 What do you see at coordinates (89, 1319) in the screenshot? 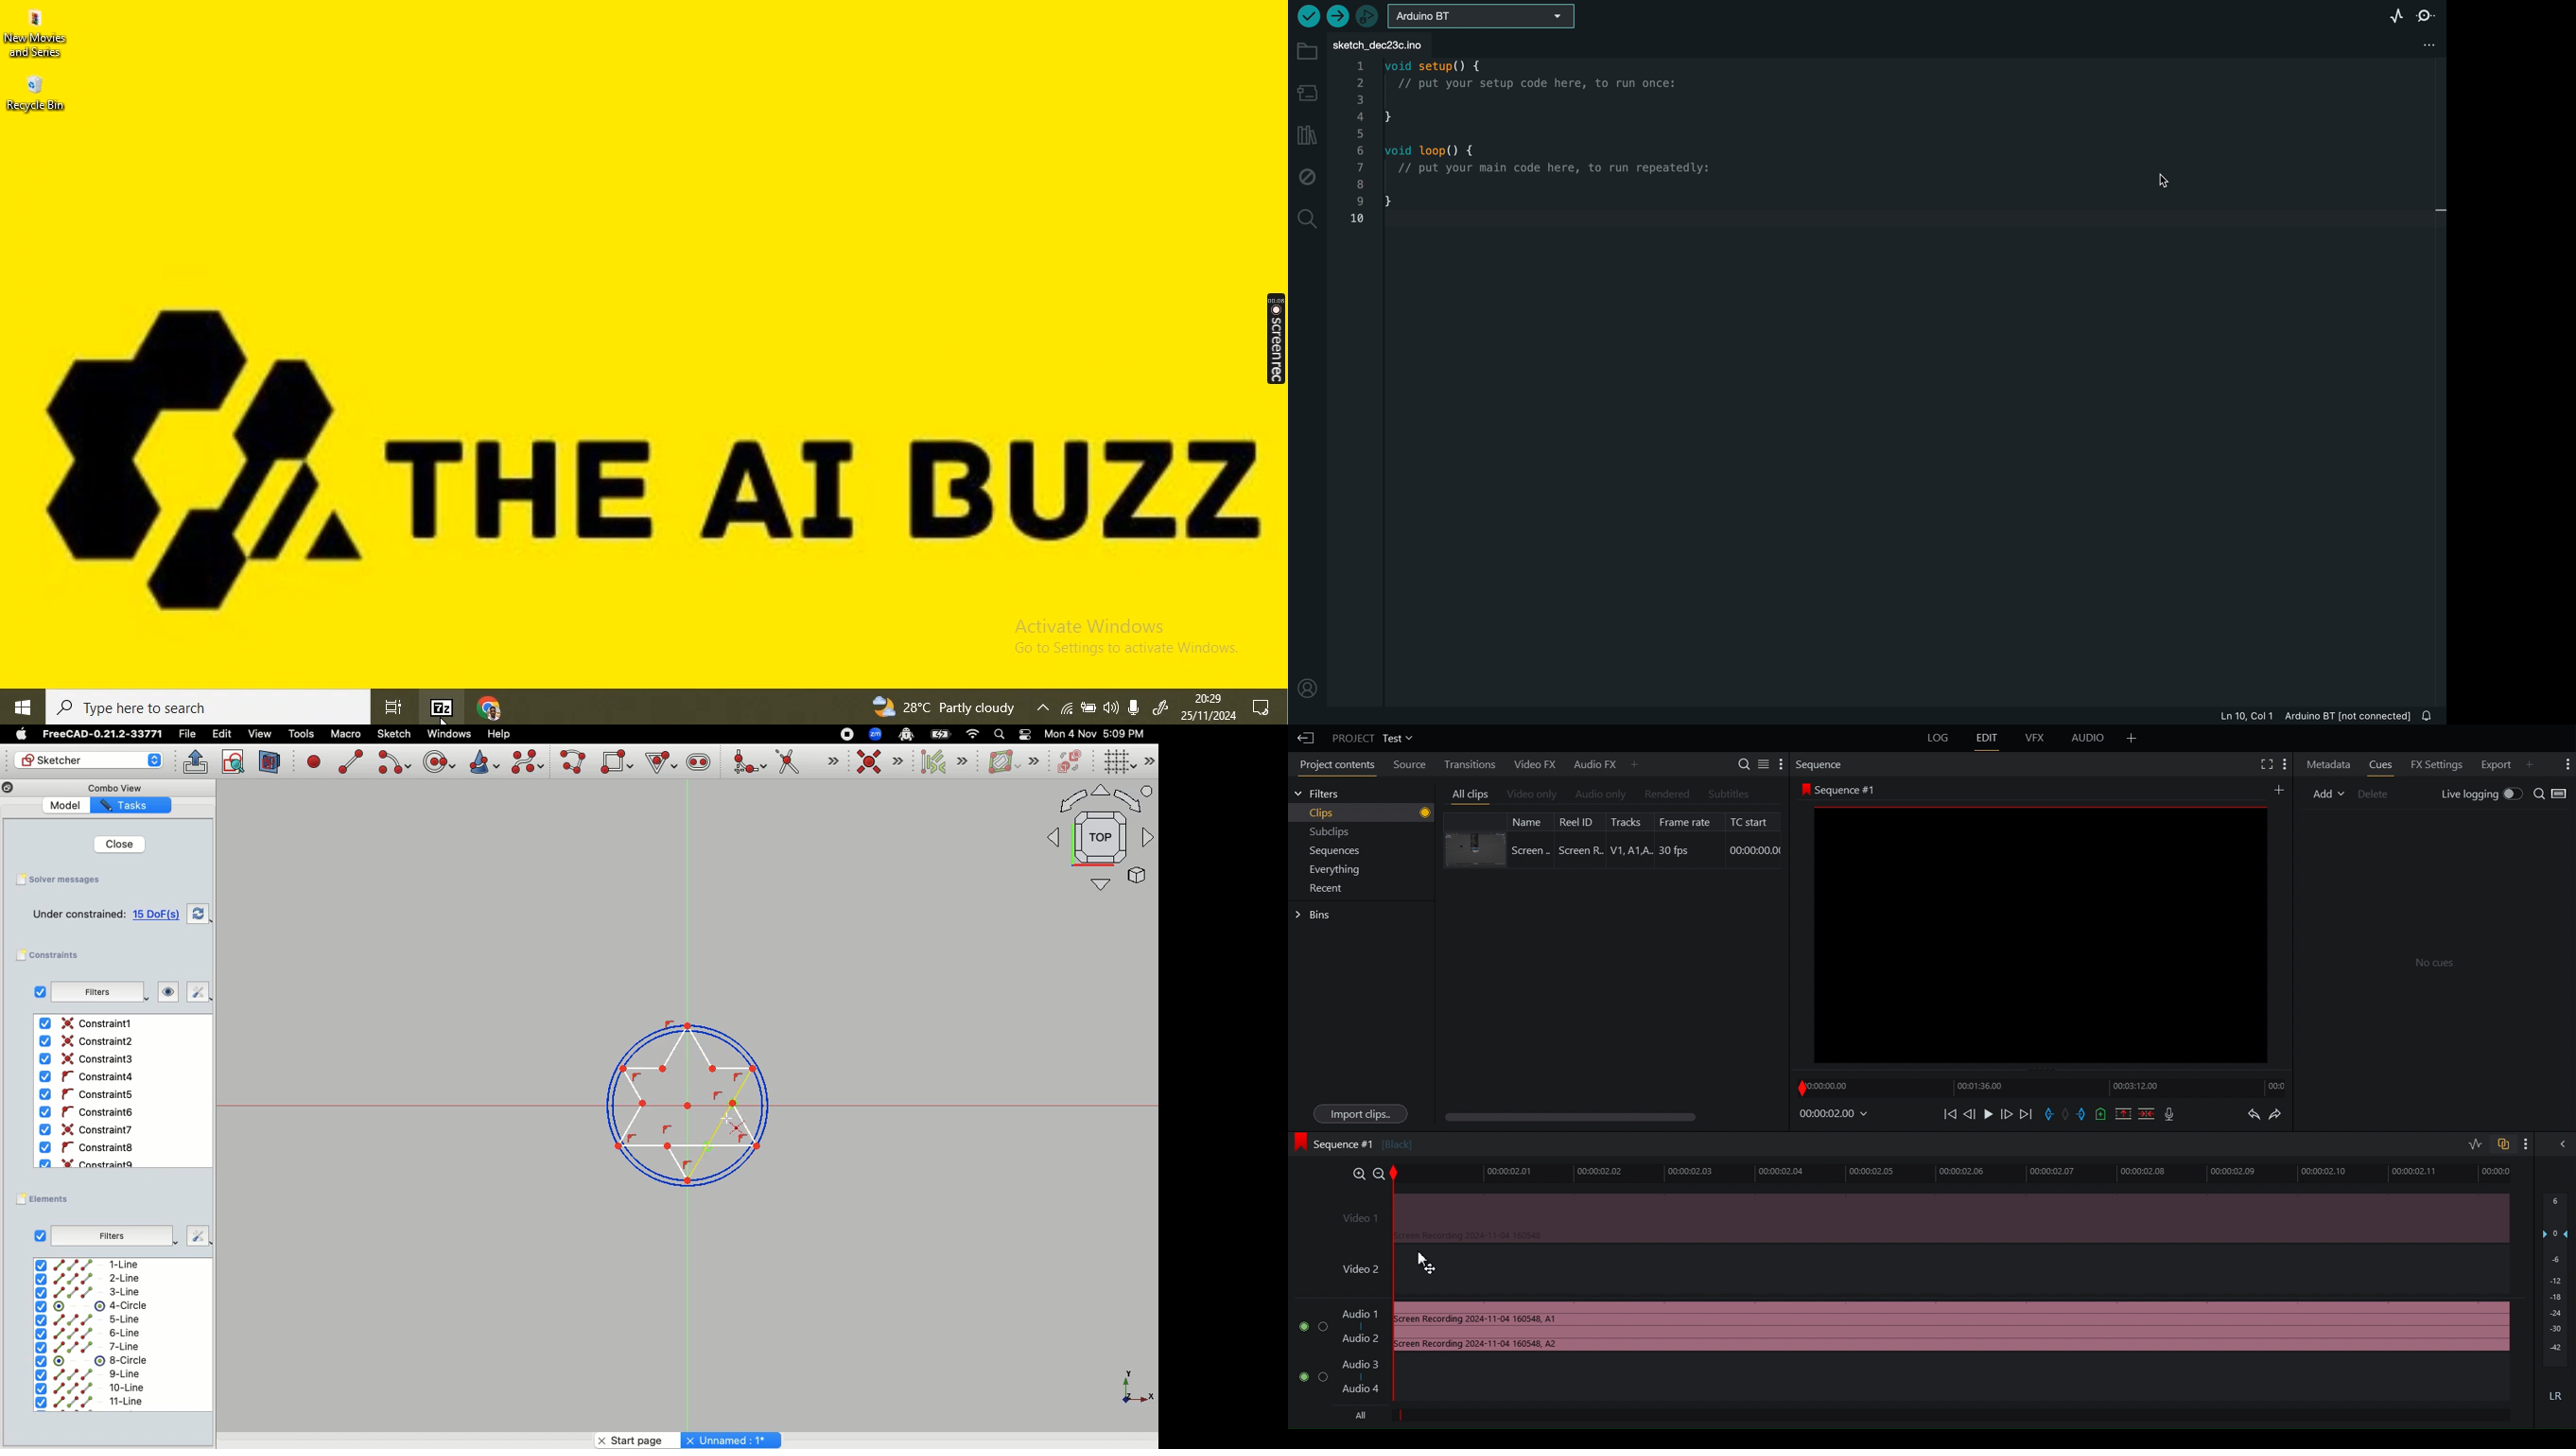
I see `5-line` at bounding box center [89, 1319].